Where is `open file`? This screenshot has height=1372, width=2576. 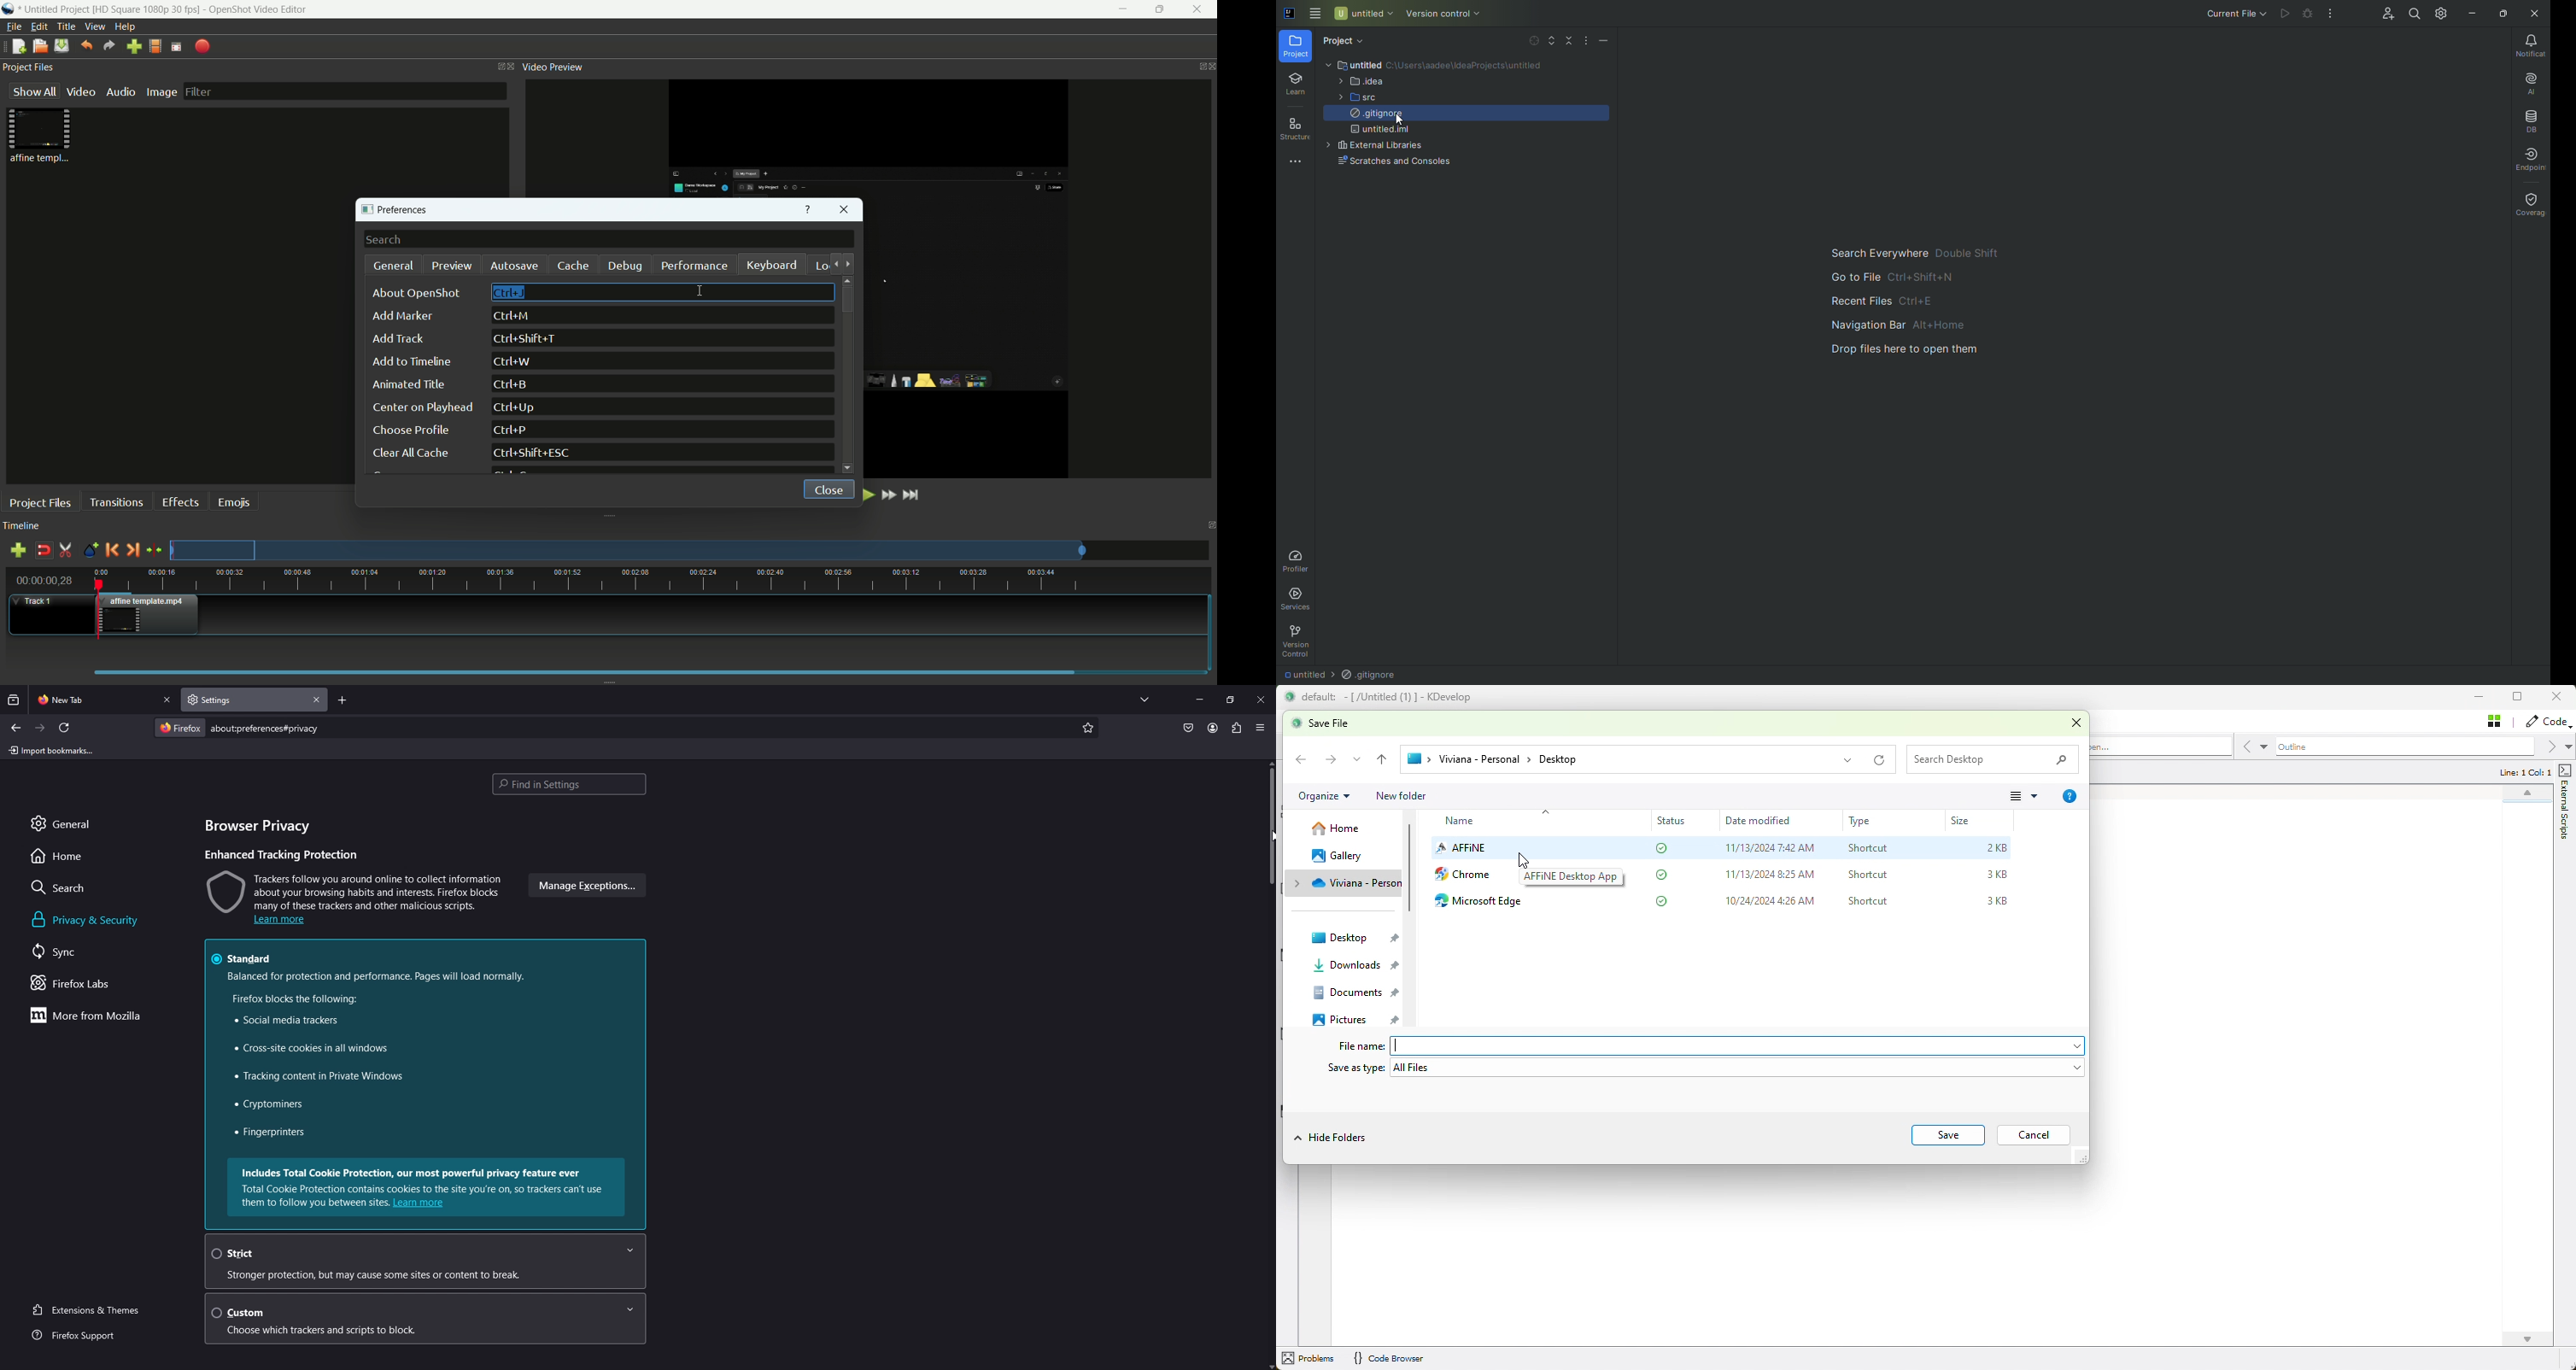 open file is located at coordinates (40, 46).